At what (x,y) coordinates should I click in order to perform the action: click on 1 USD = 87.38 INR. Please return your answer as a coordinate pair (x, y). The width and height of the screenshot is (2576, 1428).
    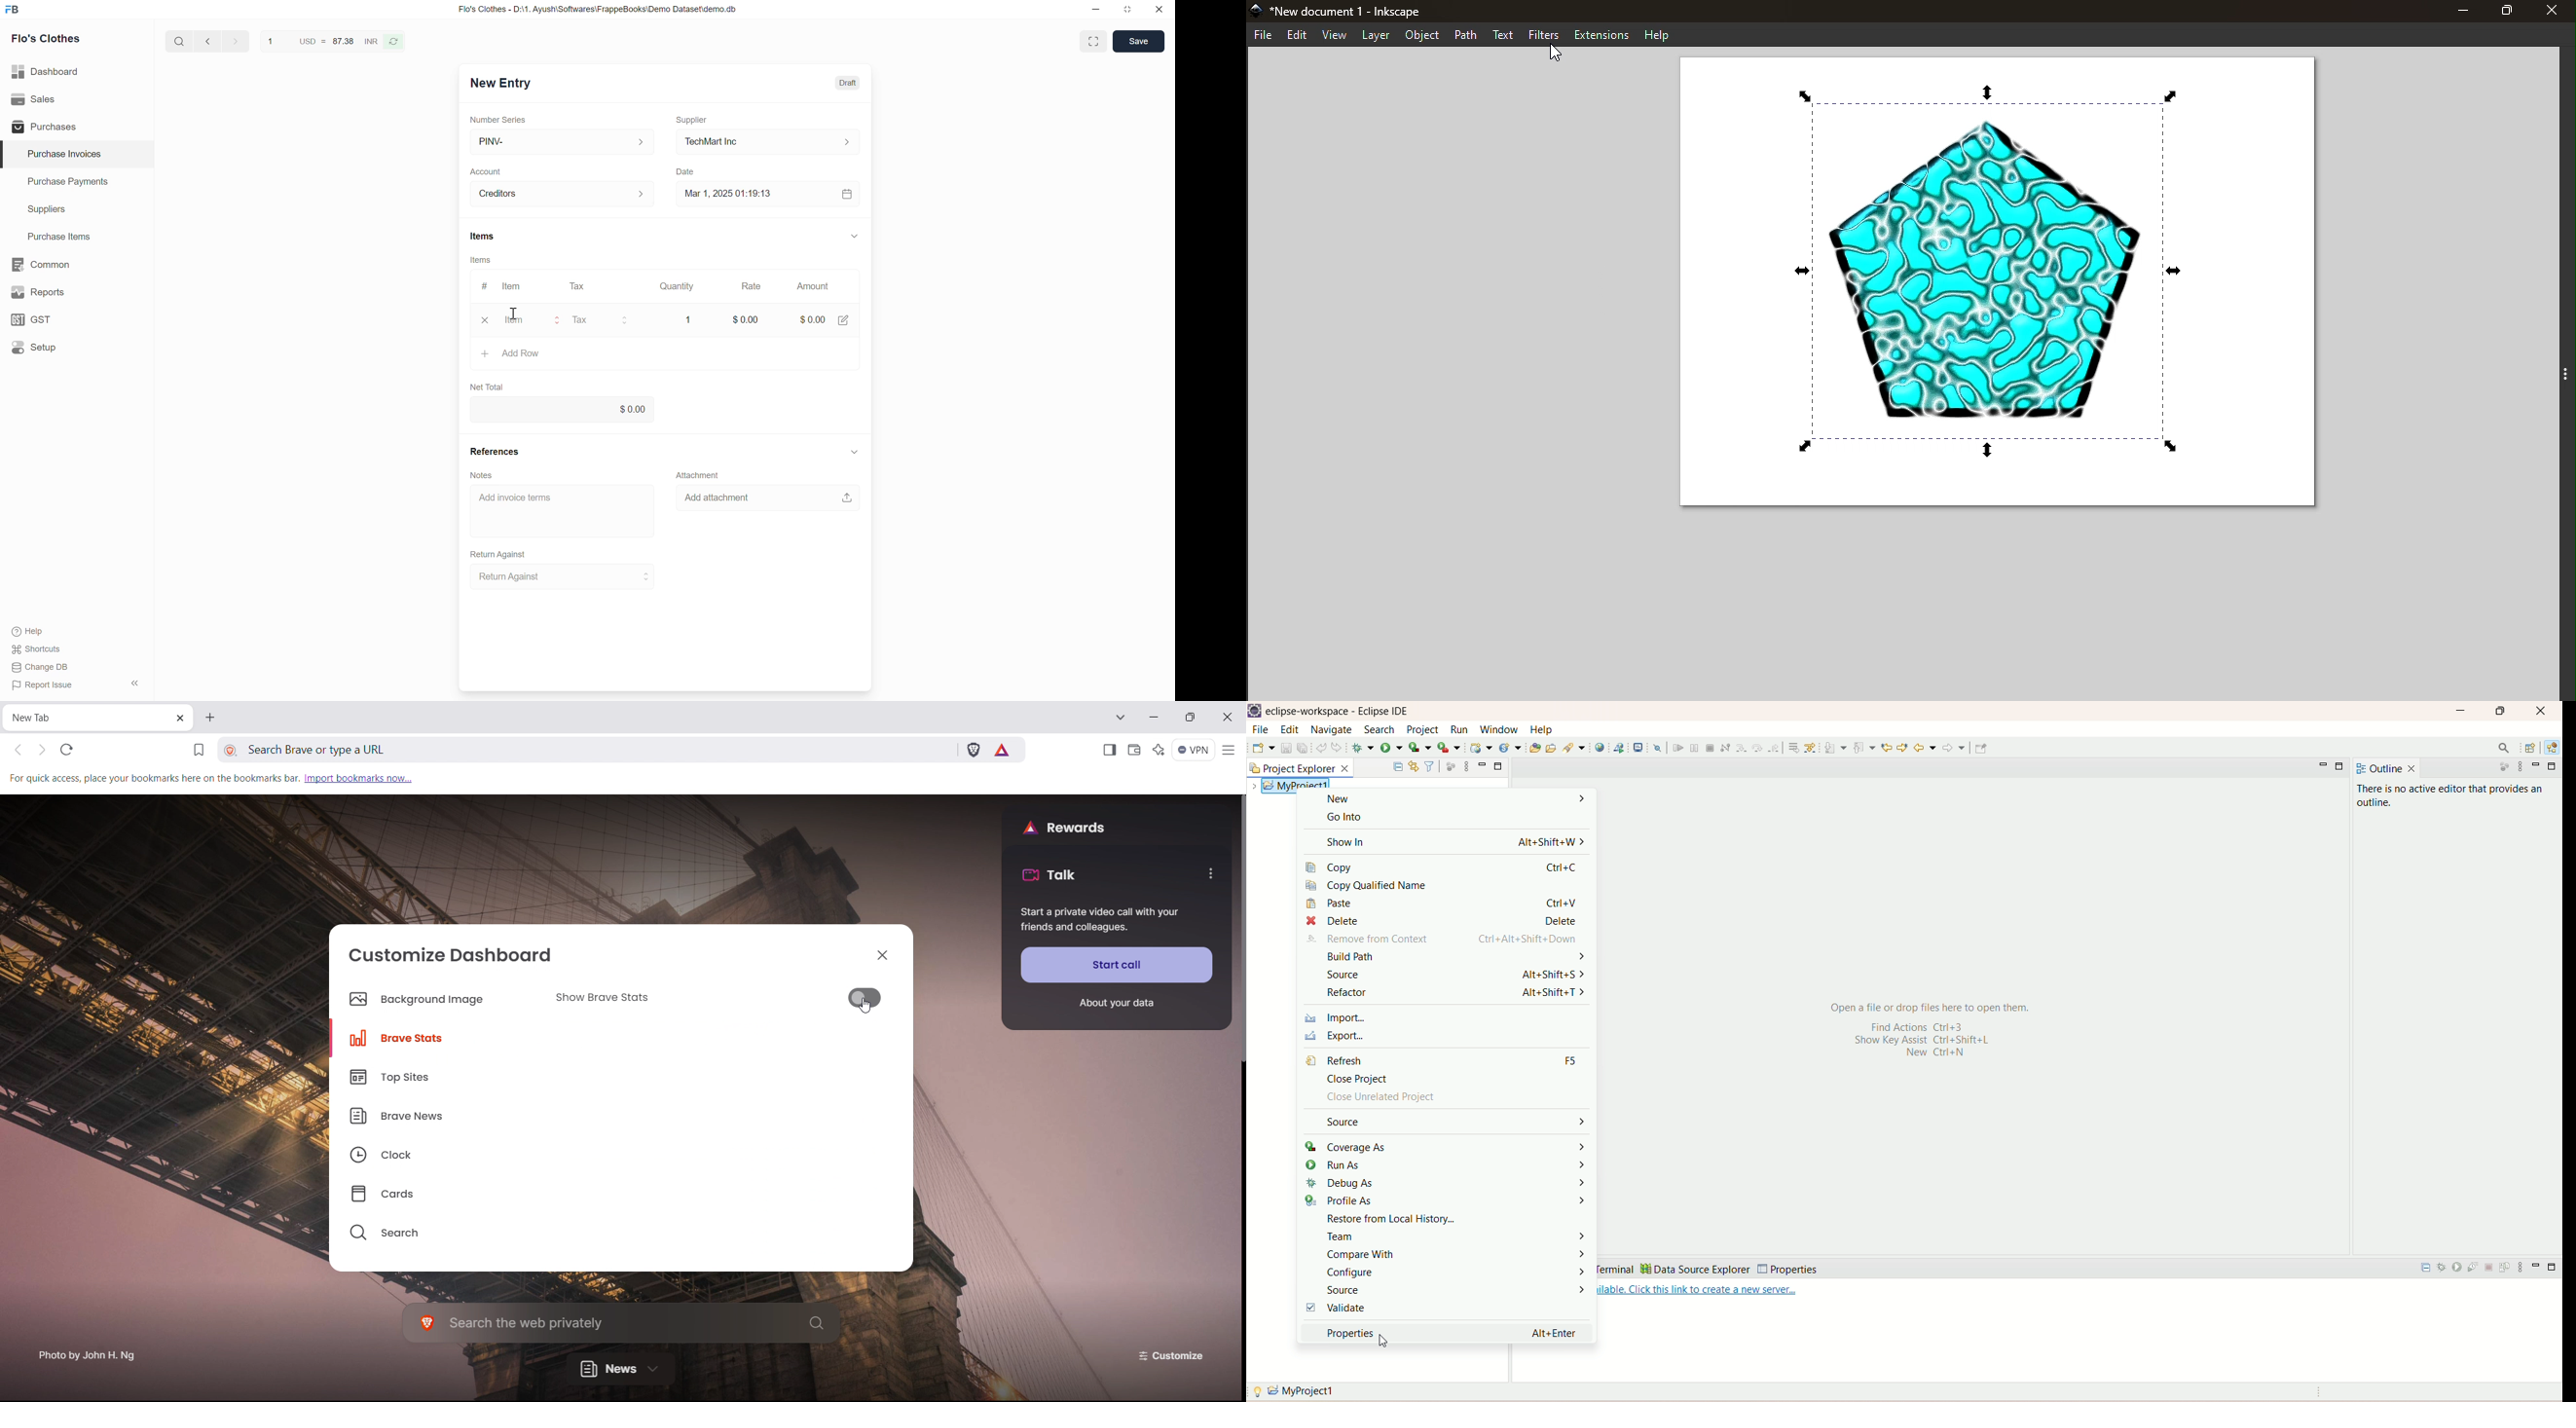
    Looking at the image, I should click on (322, 40).